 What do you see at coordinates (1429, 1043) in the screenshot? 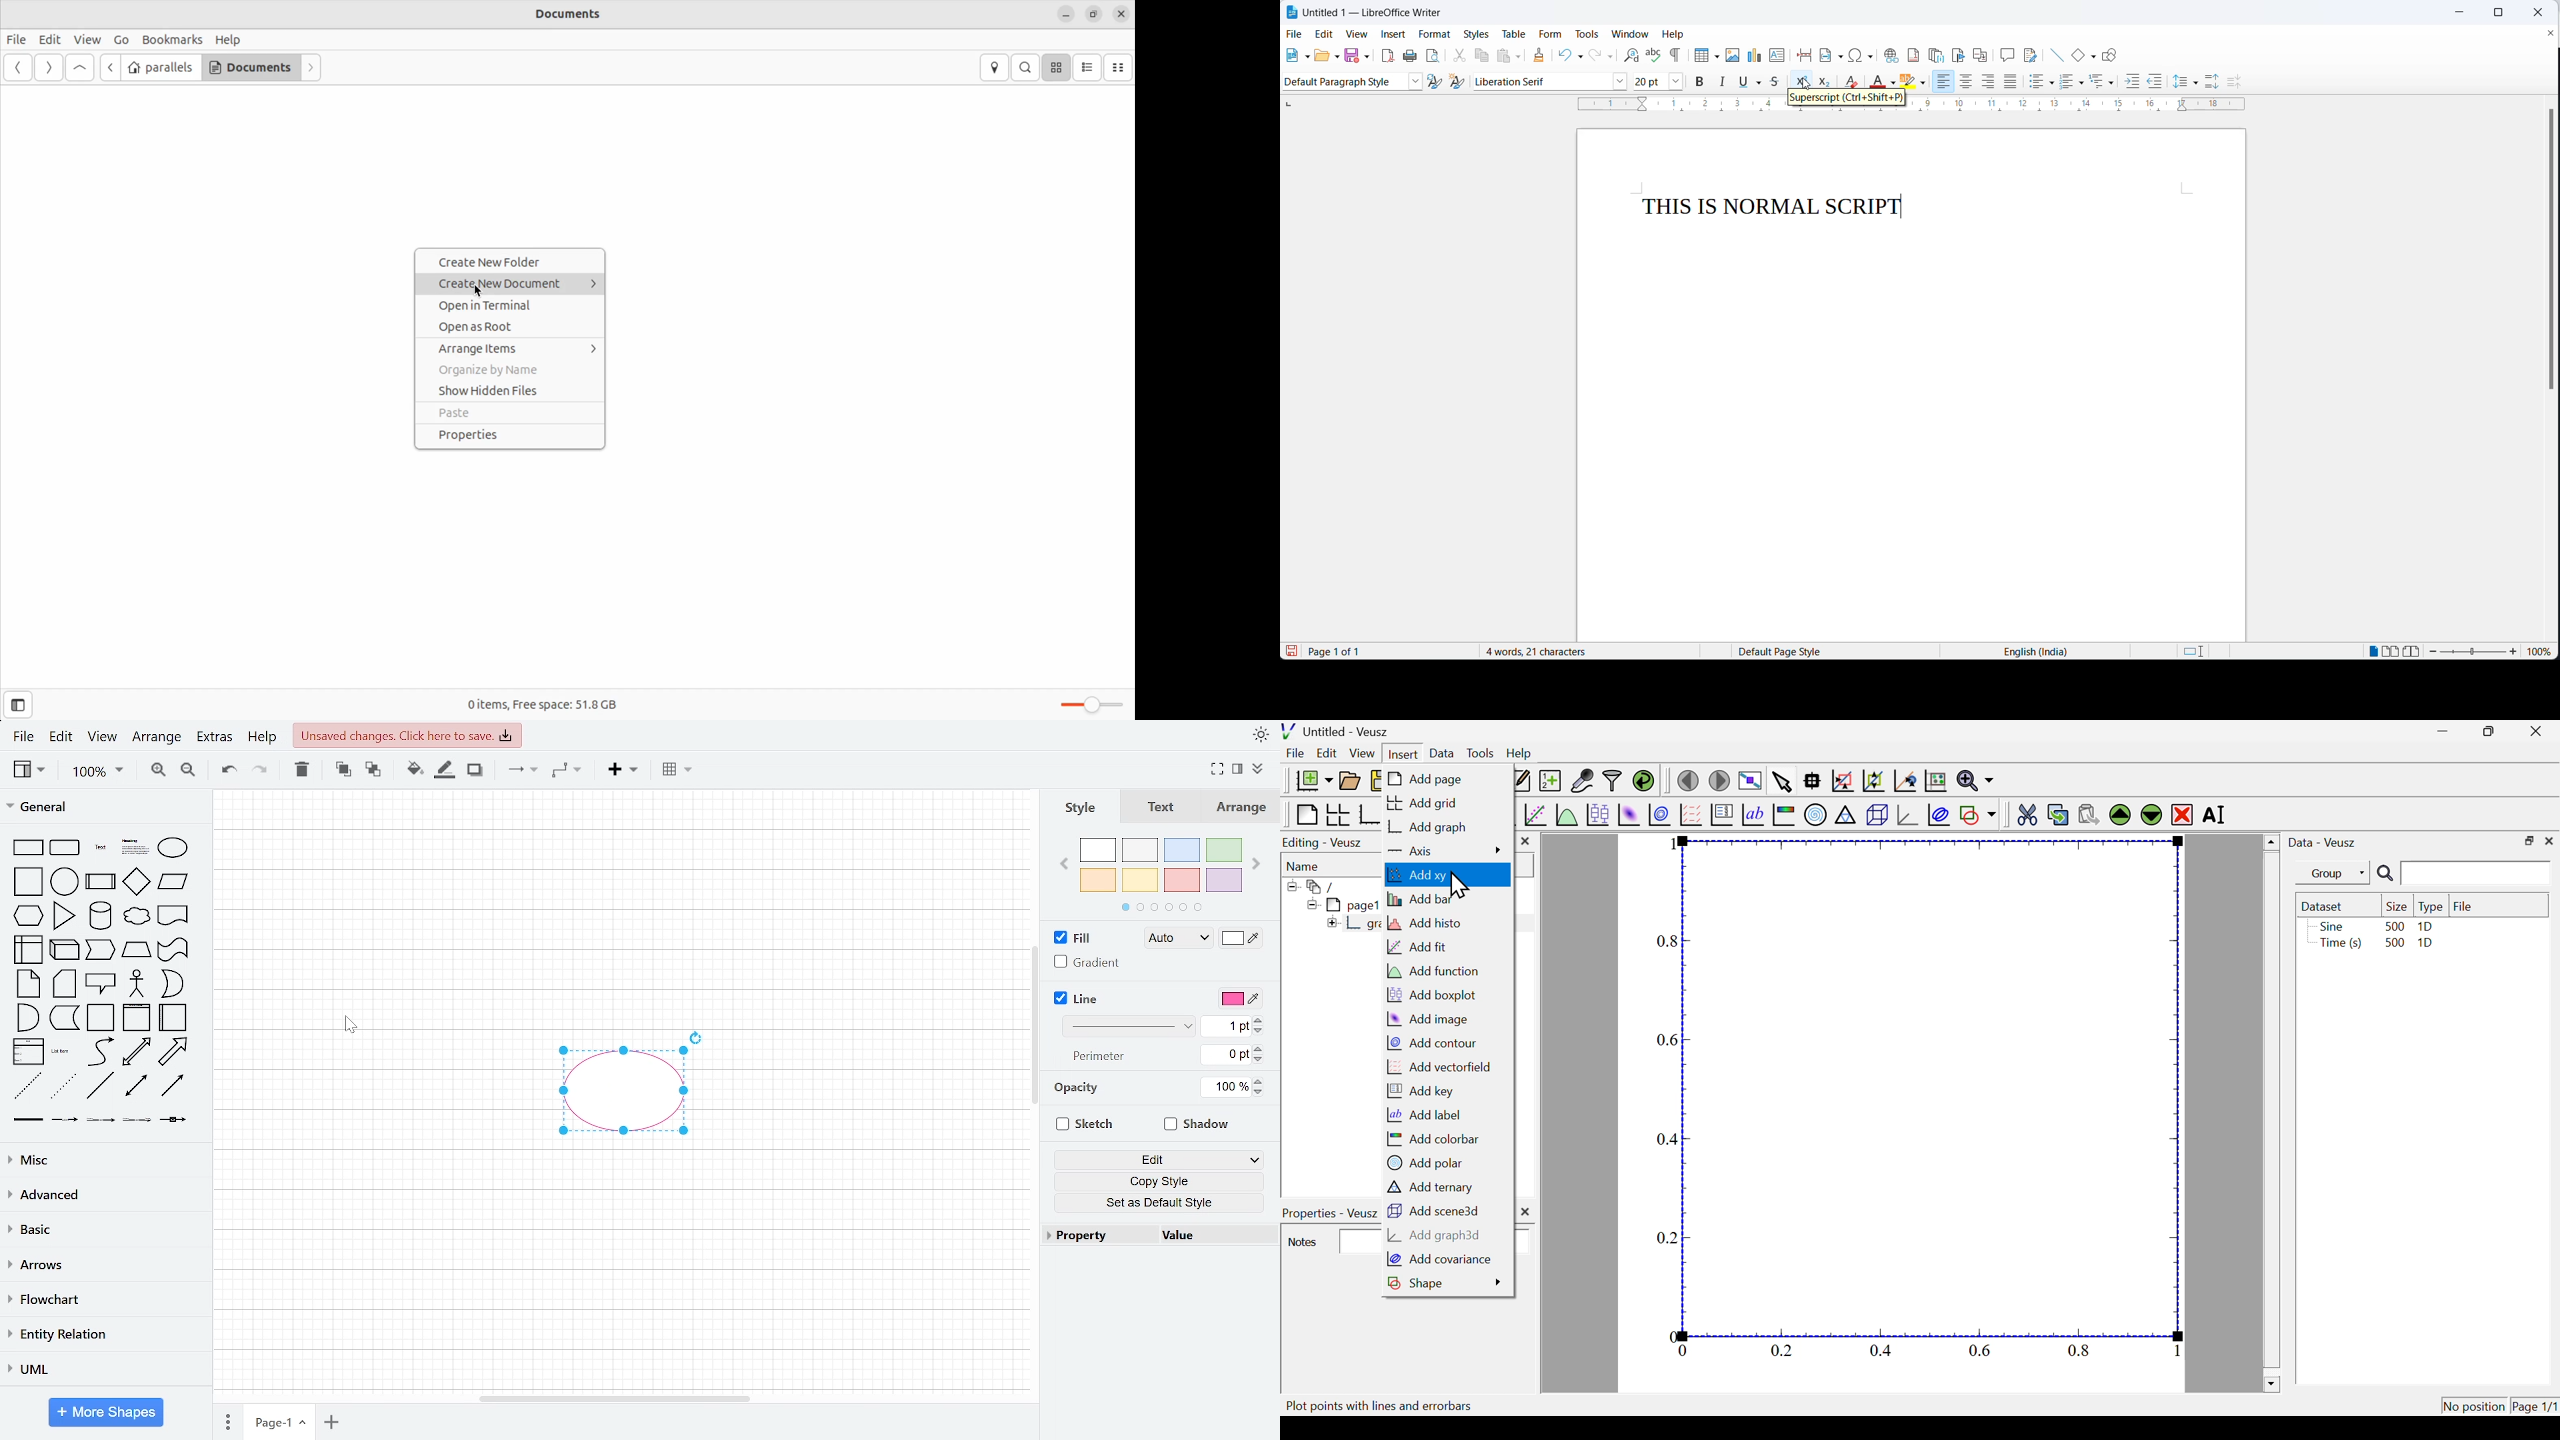
I see `add contour` at bounding box center [1429, 1043].